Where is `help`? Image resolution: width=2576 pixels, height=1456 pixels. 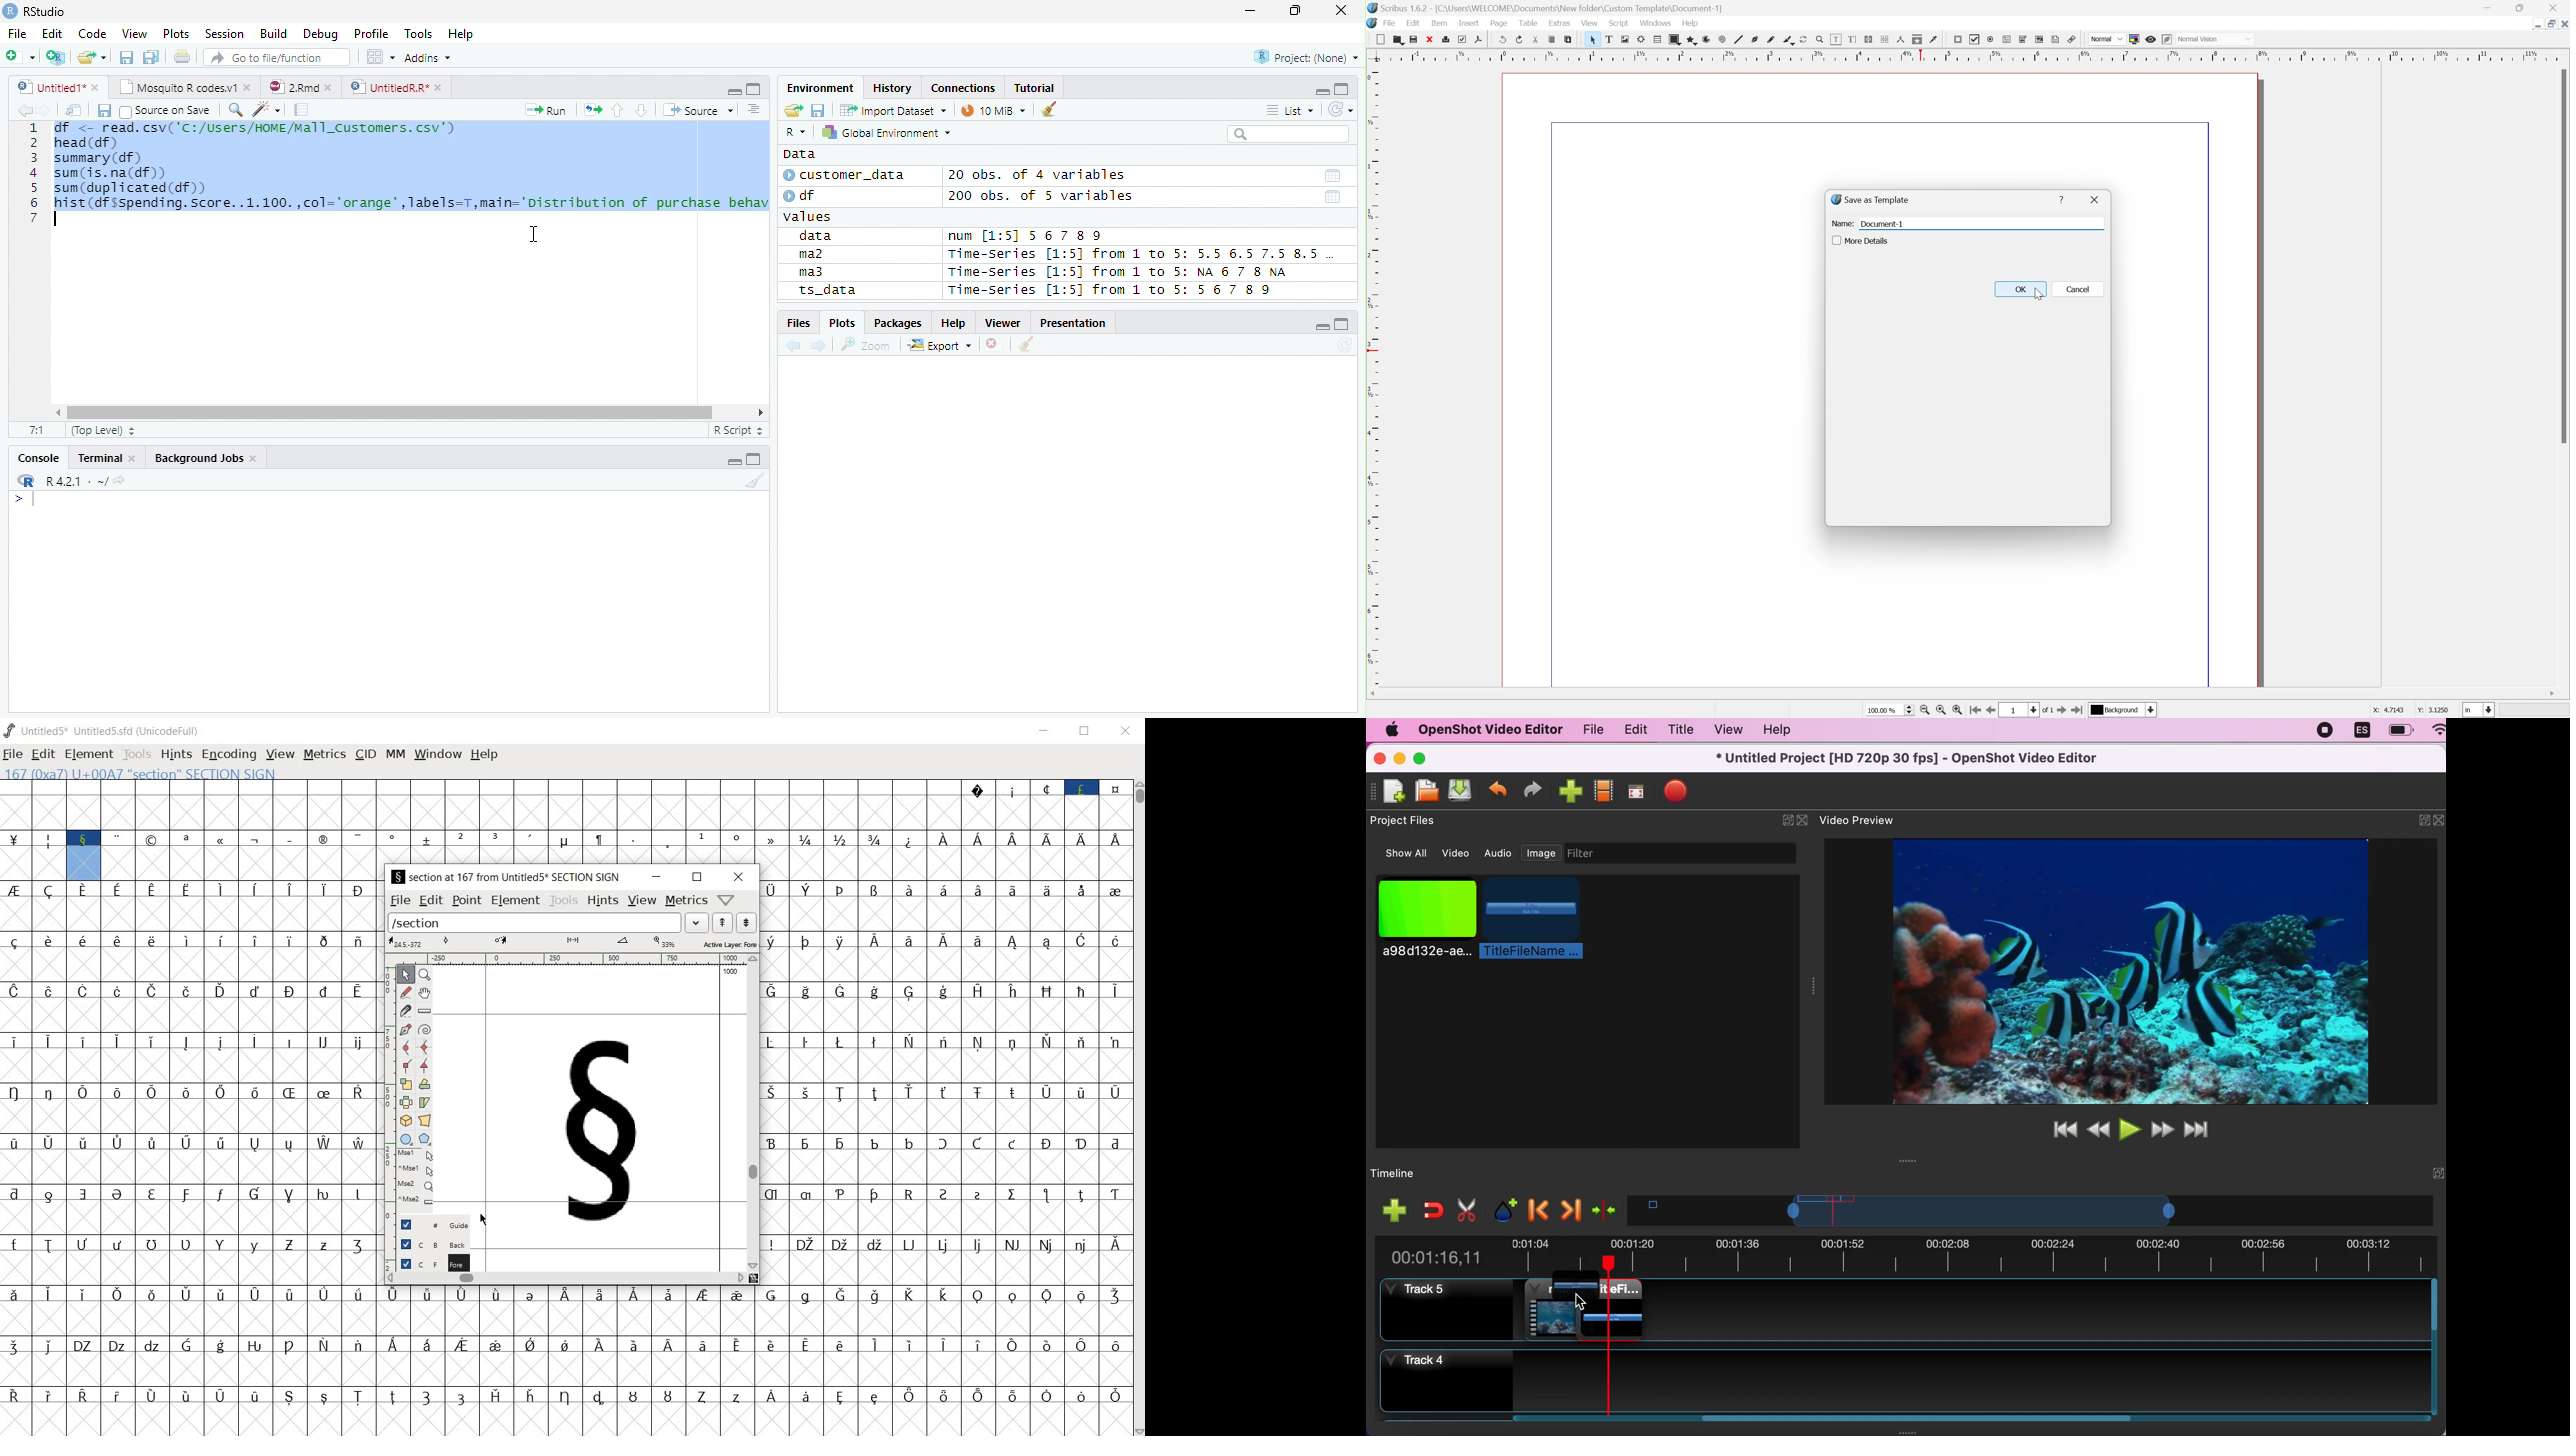 help is located at coordinates (485, 755).